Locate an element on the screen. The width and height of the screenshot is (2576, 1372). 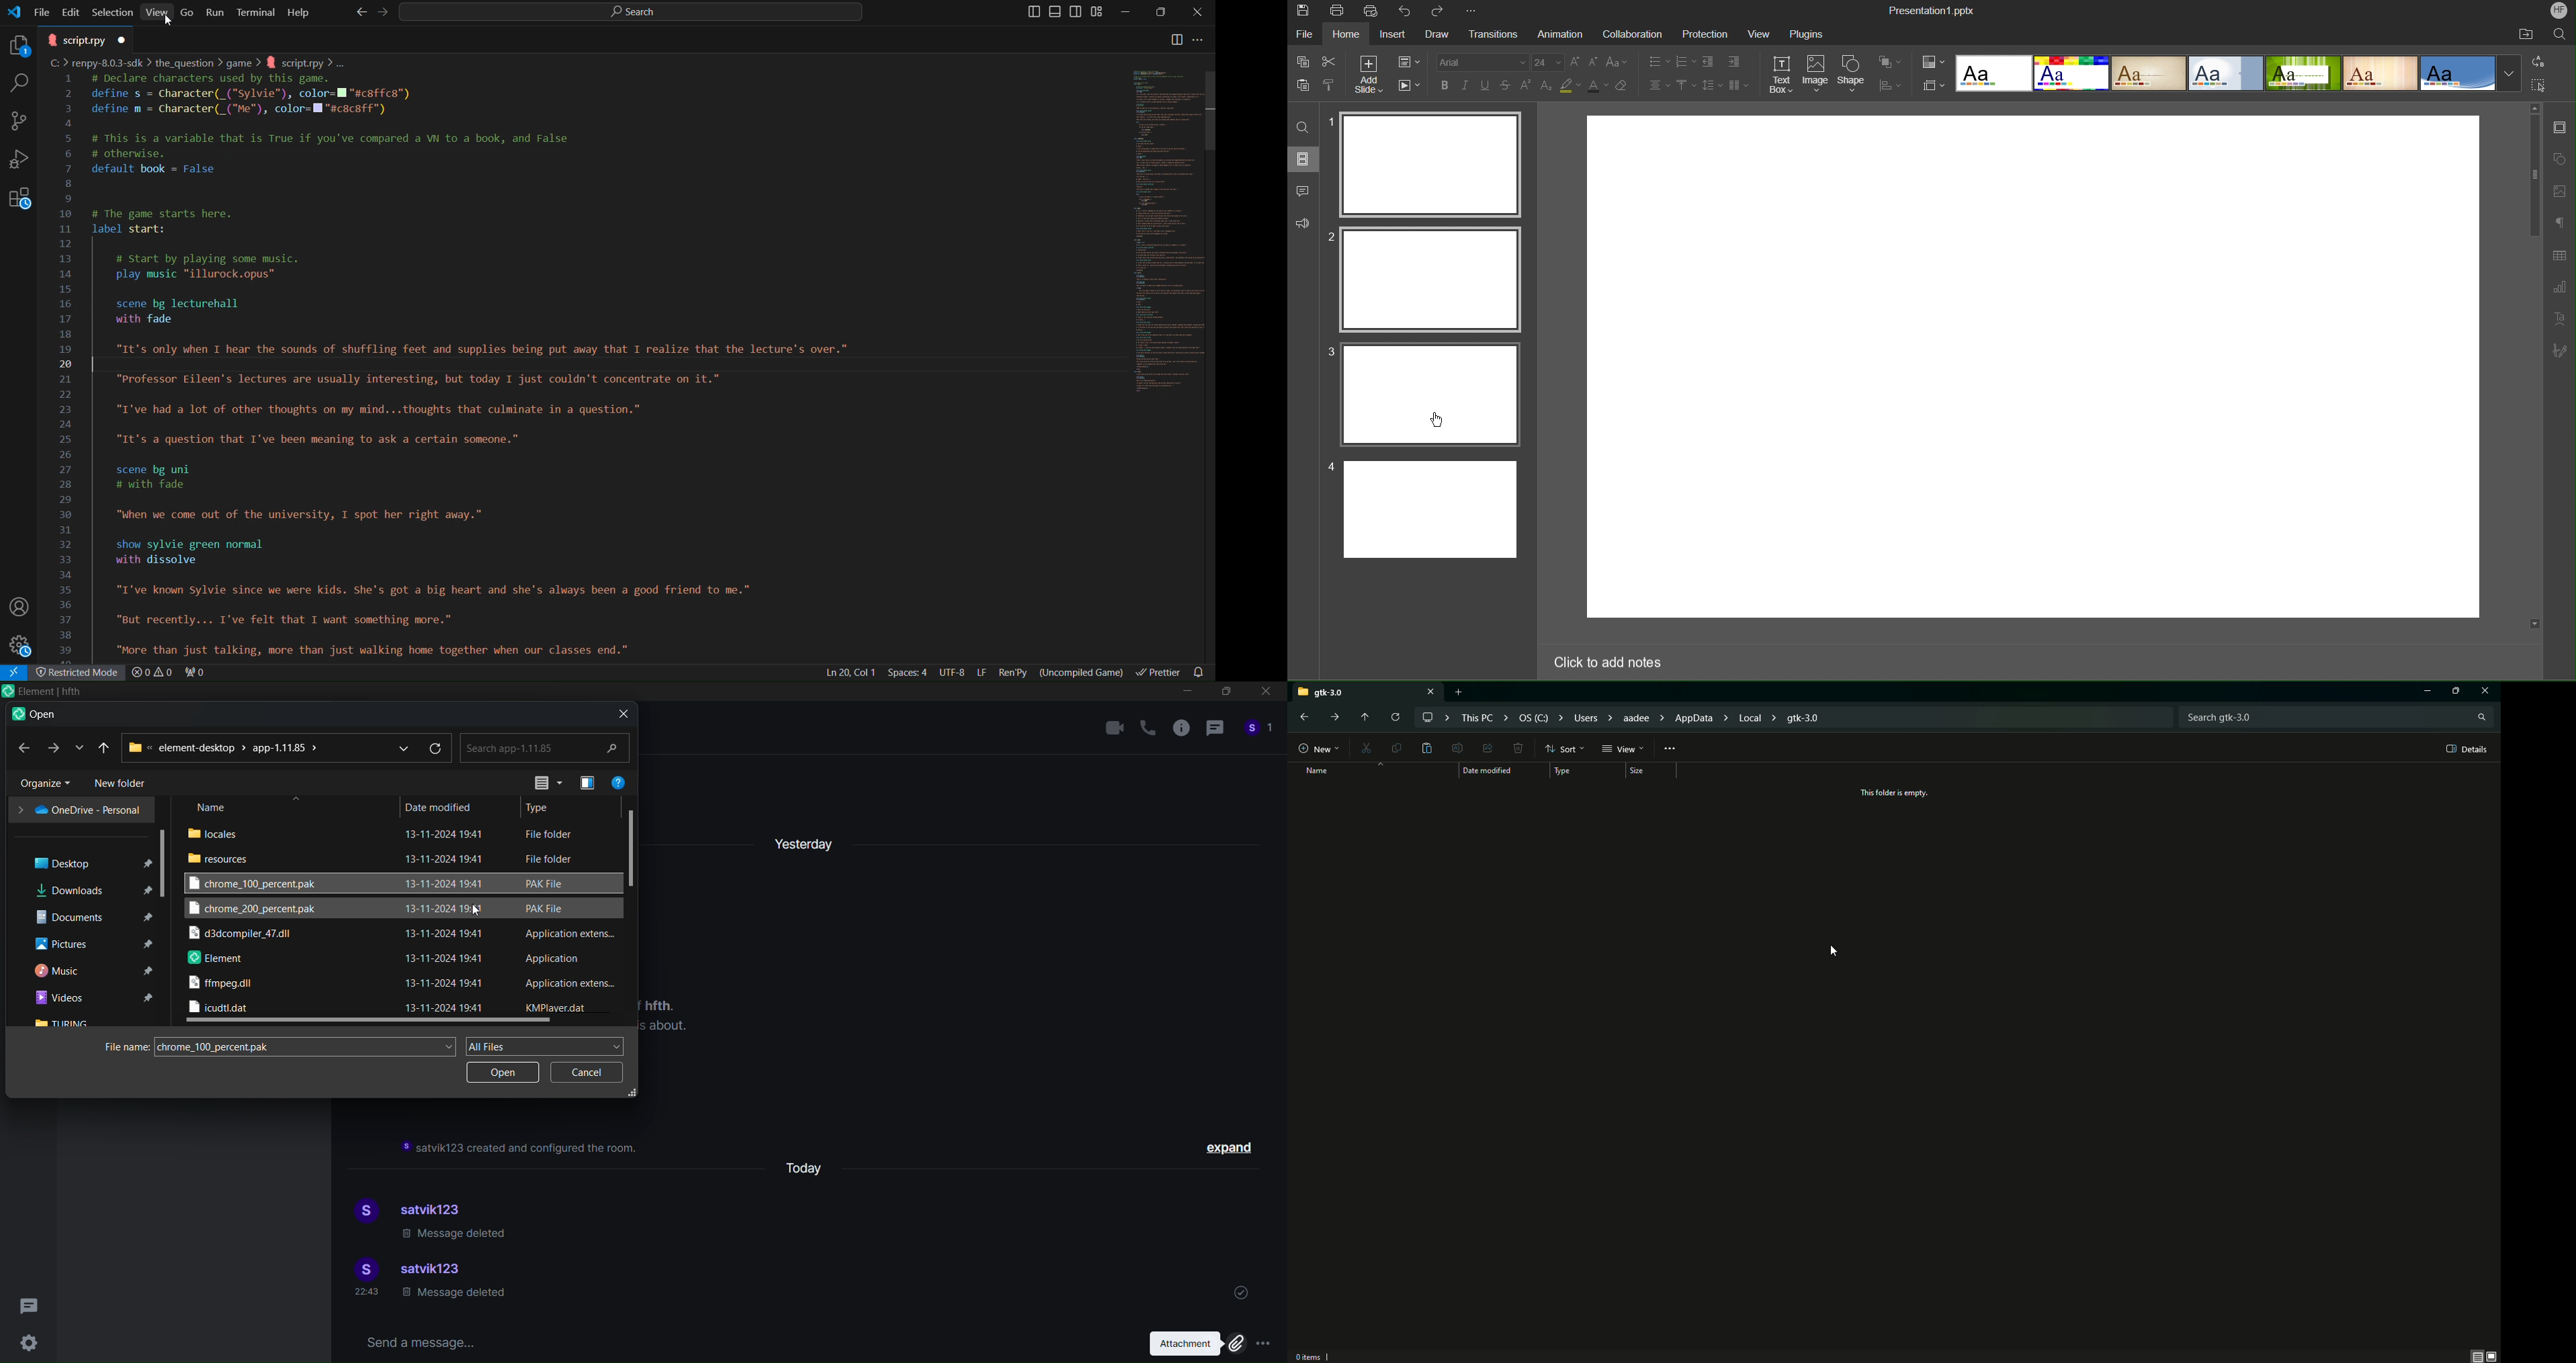
Close is located at coordinates (1197, 12).